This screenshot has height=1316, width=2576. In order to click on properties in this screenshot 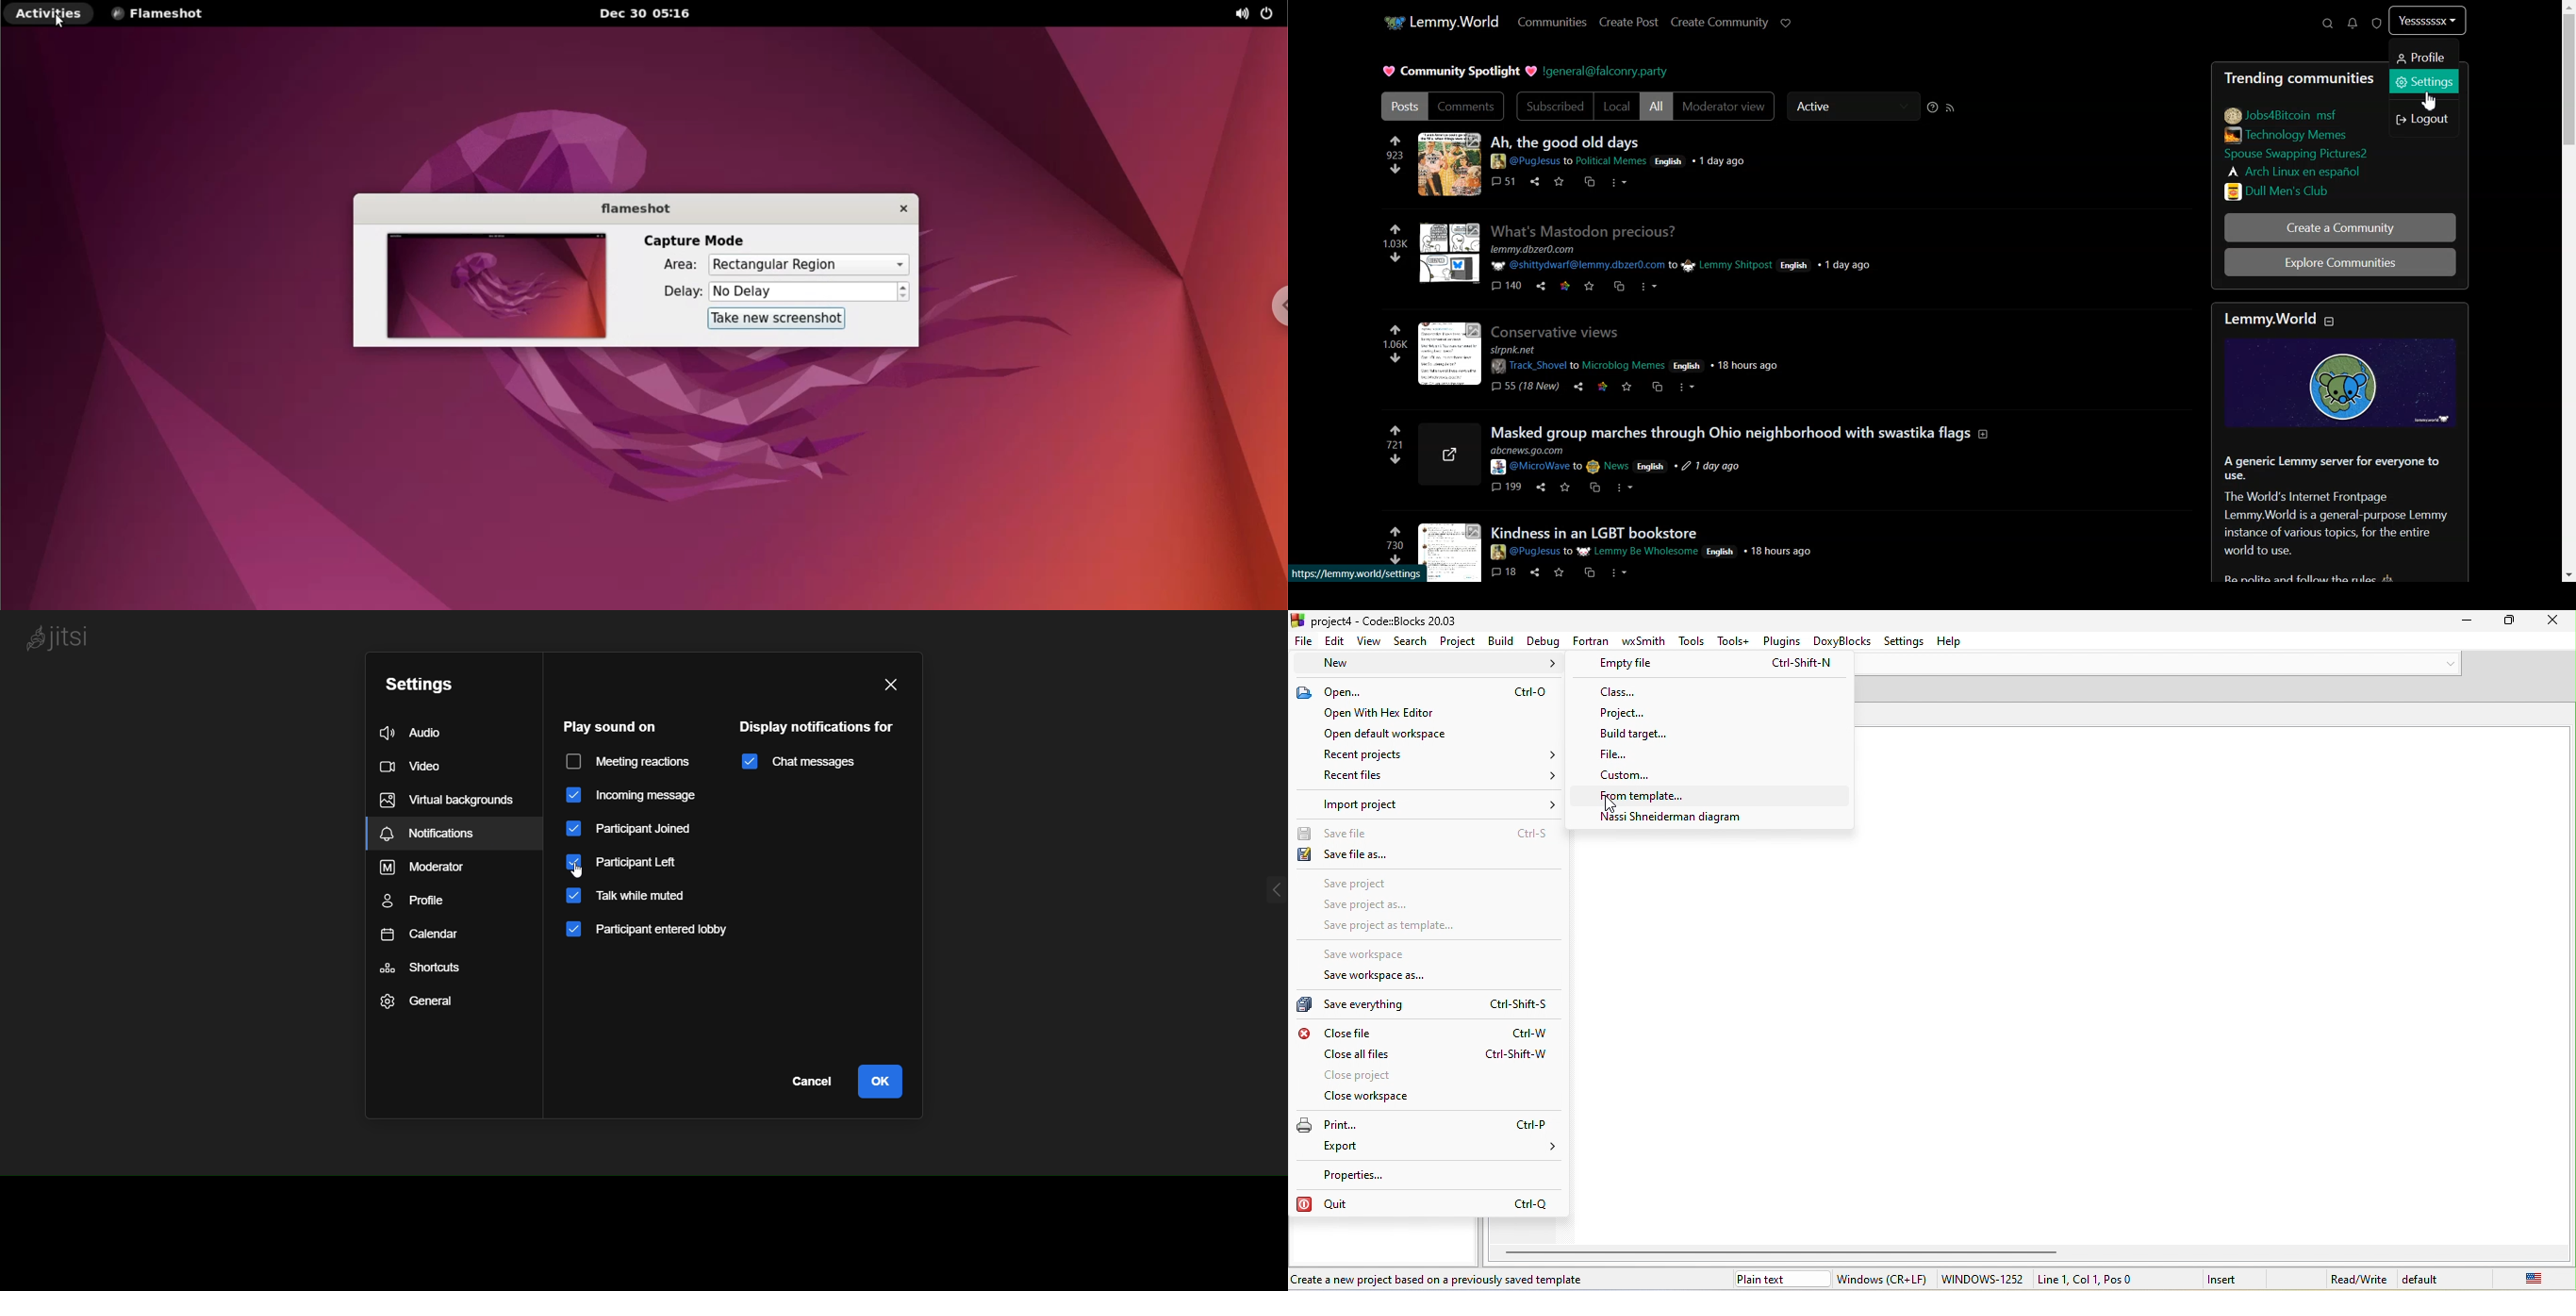, I will do `click(1365, 1176)`.